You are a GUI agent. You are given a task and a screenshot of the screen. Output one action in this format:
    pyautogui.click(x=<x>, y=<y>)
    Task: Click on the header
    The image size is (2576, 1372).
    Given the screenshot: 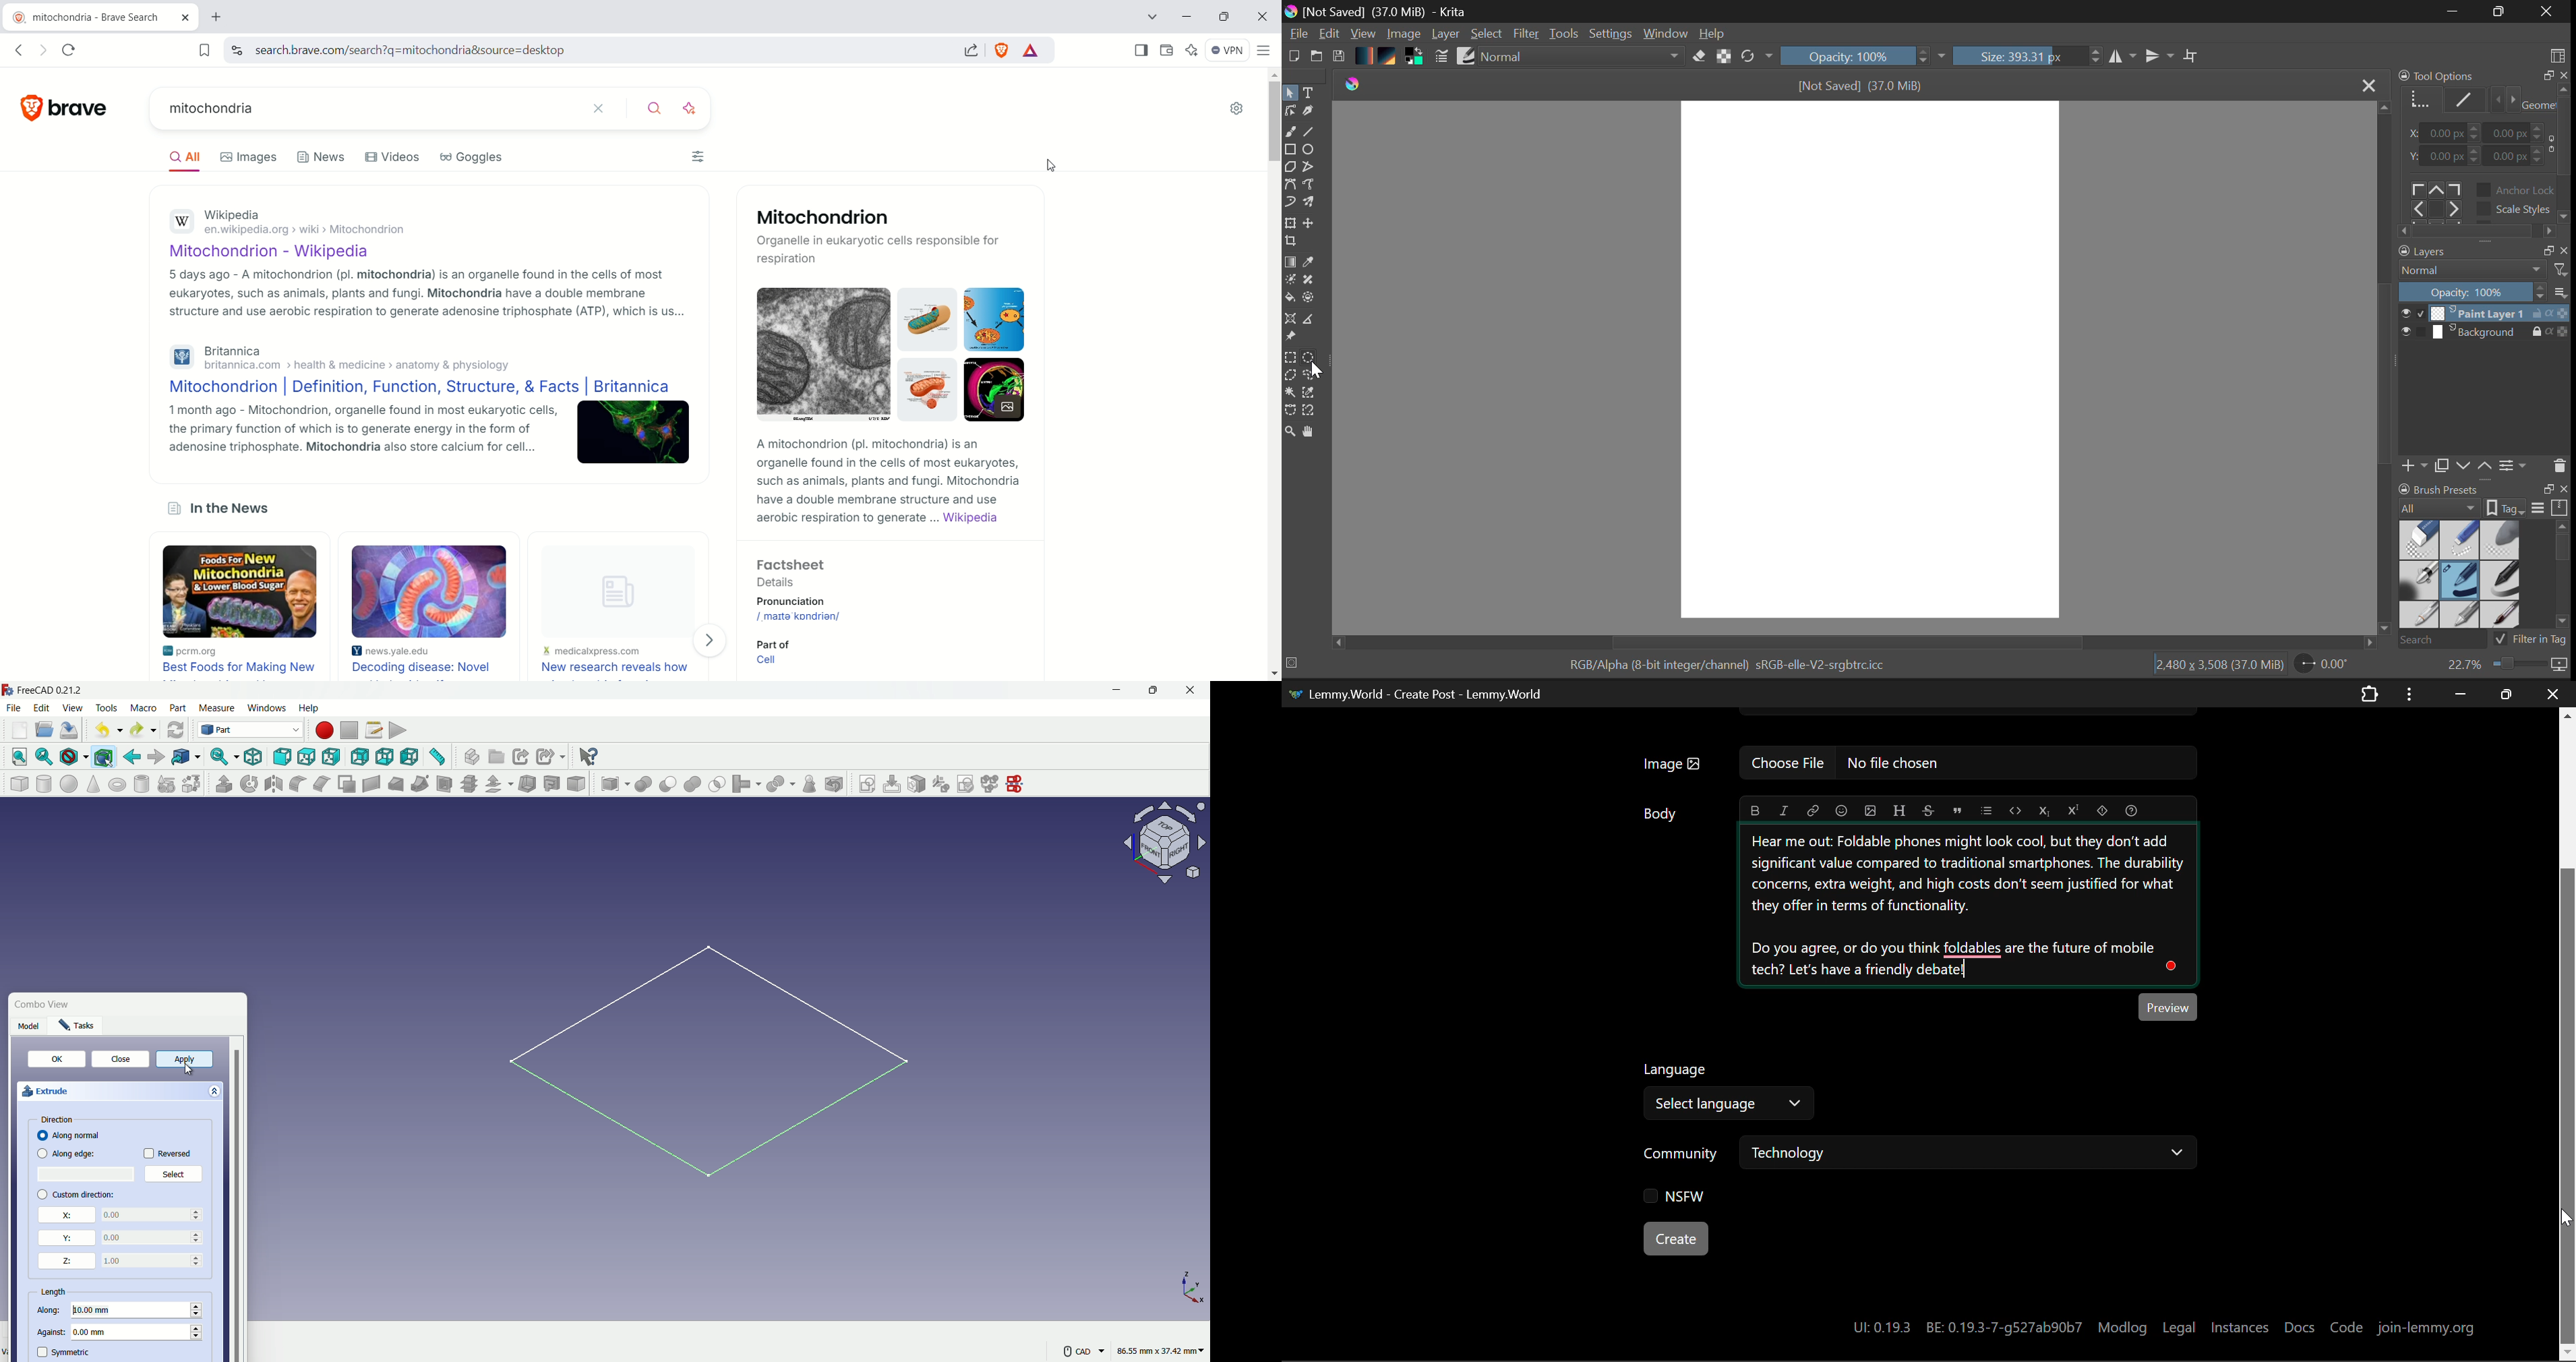 What is the action you would take?
    pyautogui.click(x=1900, y=810)
    